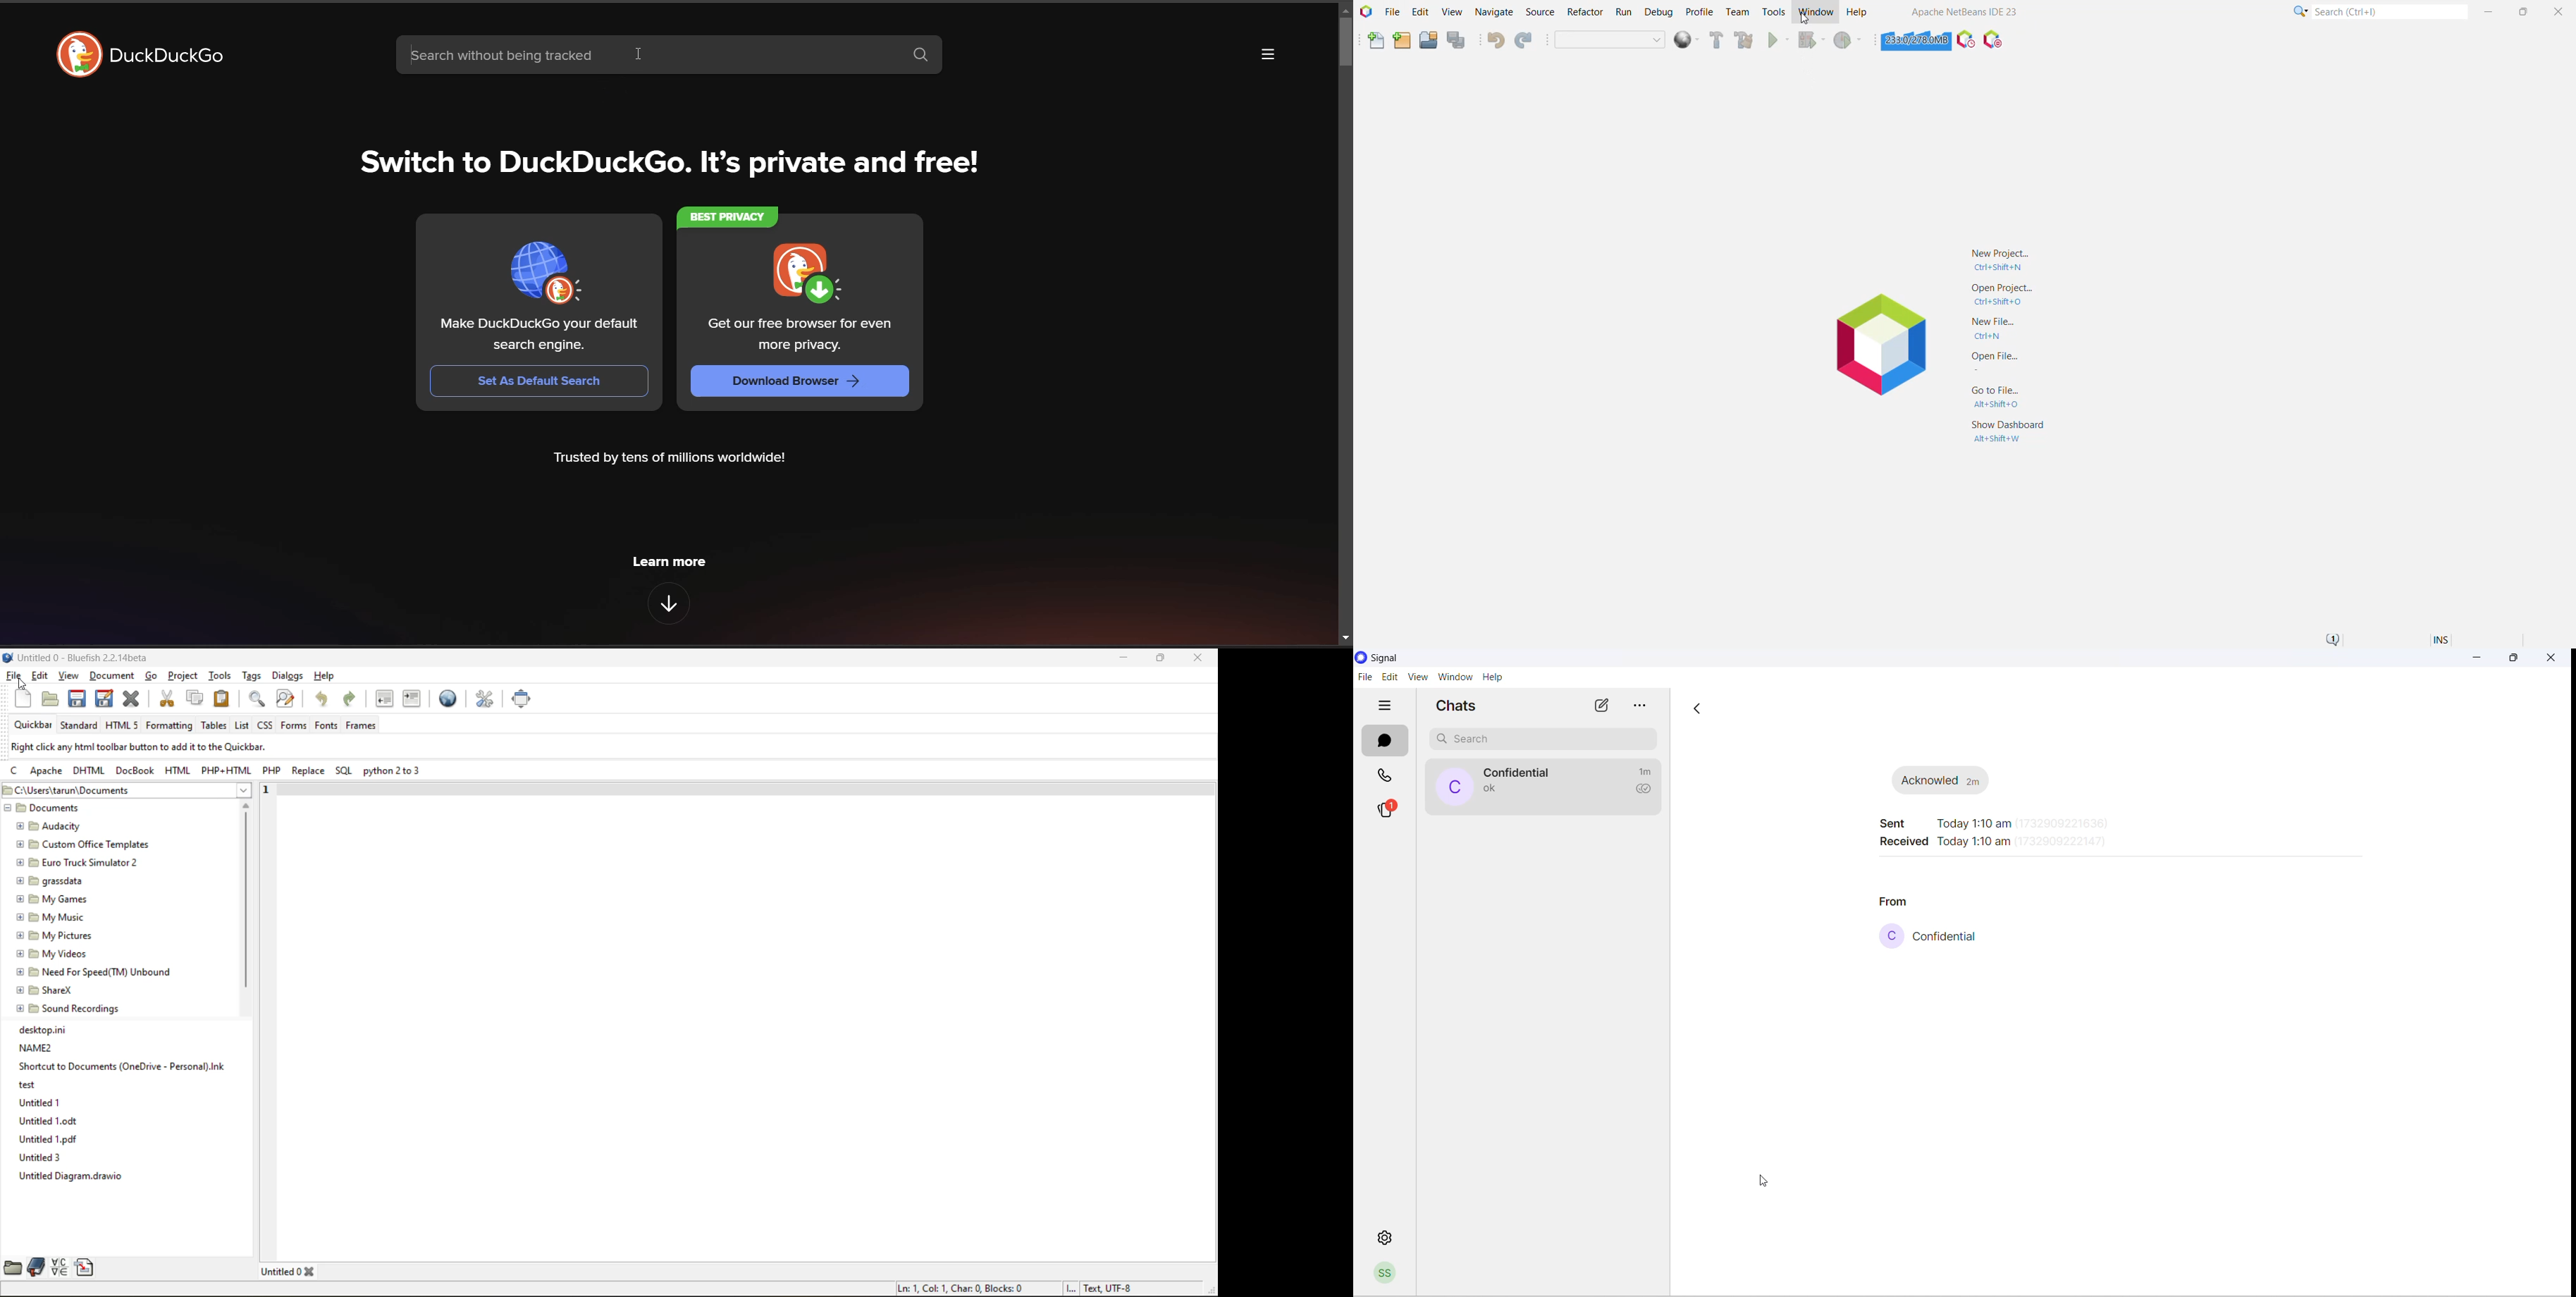  What do you see at coordinates (55, 898) in the screenshot?
I see `My Games` at bounding box center [55, 898].